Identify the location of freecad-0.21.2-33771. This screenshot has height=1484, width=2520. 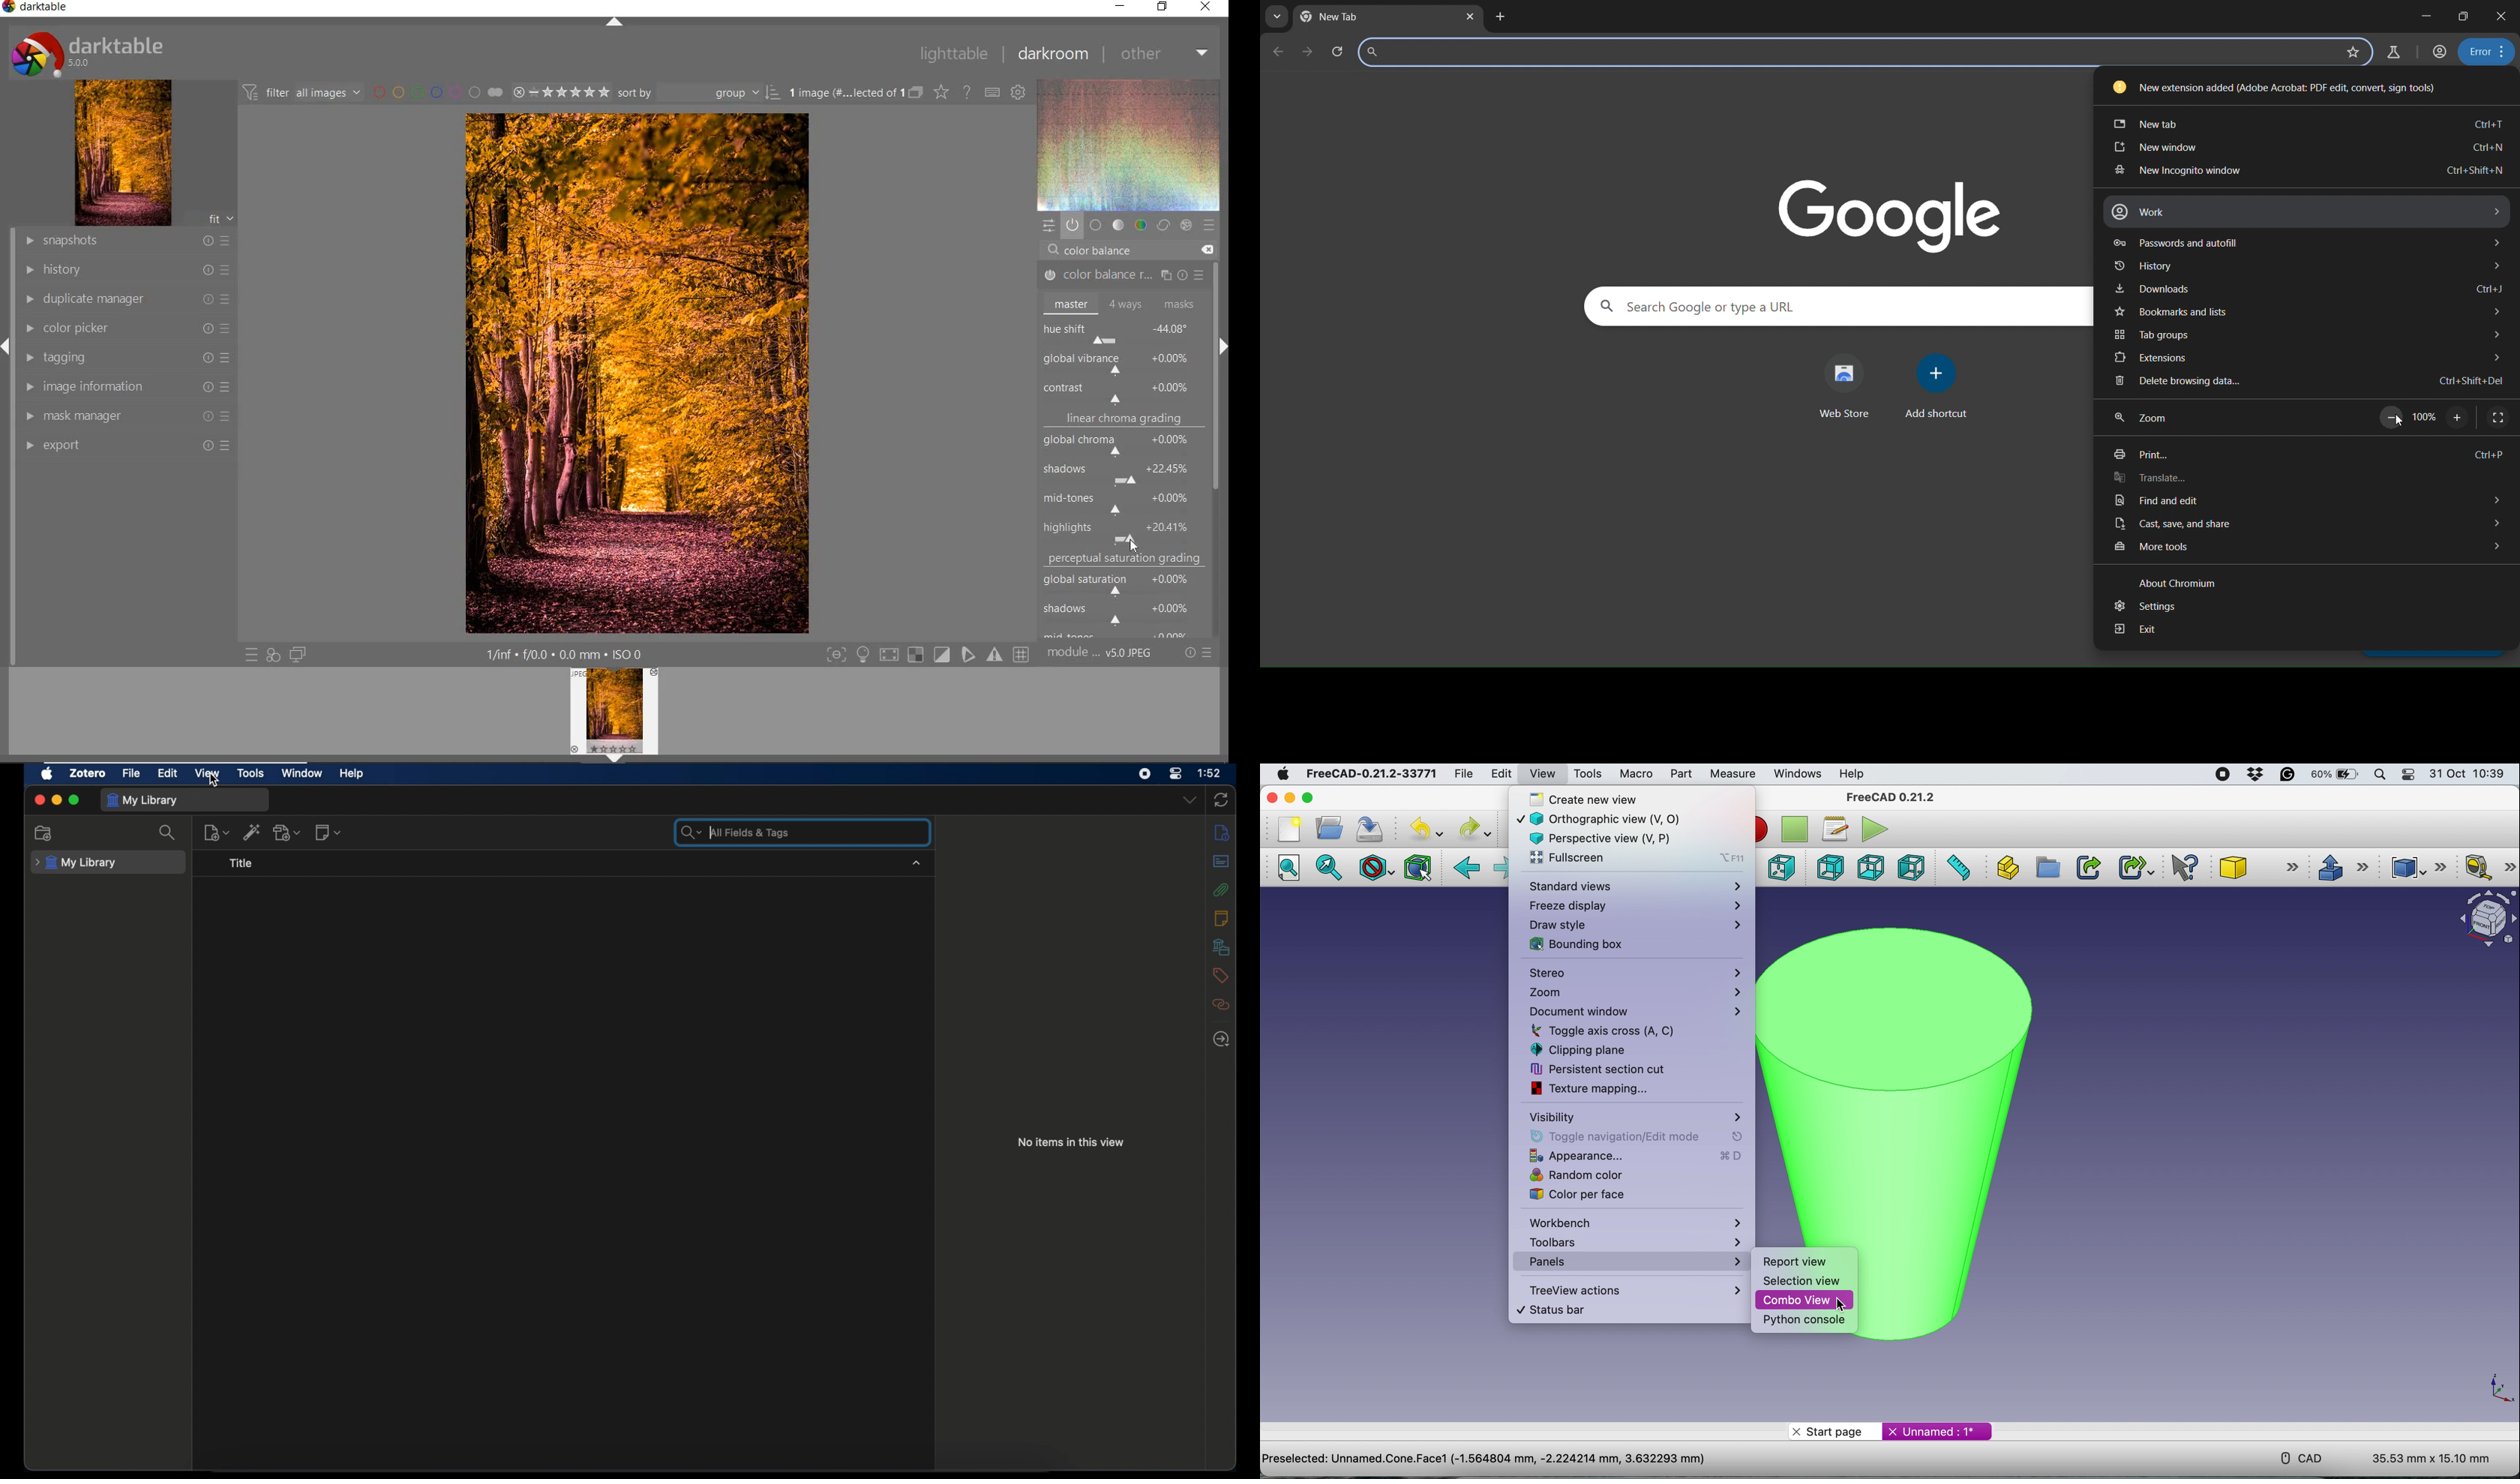
(1372, 774).